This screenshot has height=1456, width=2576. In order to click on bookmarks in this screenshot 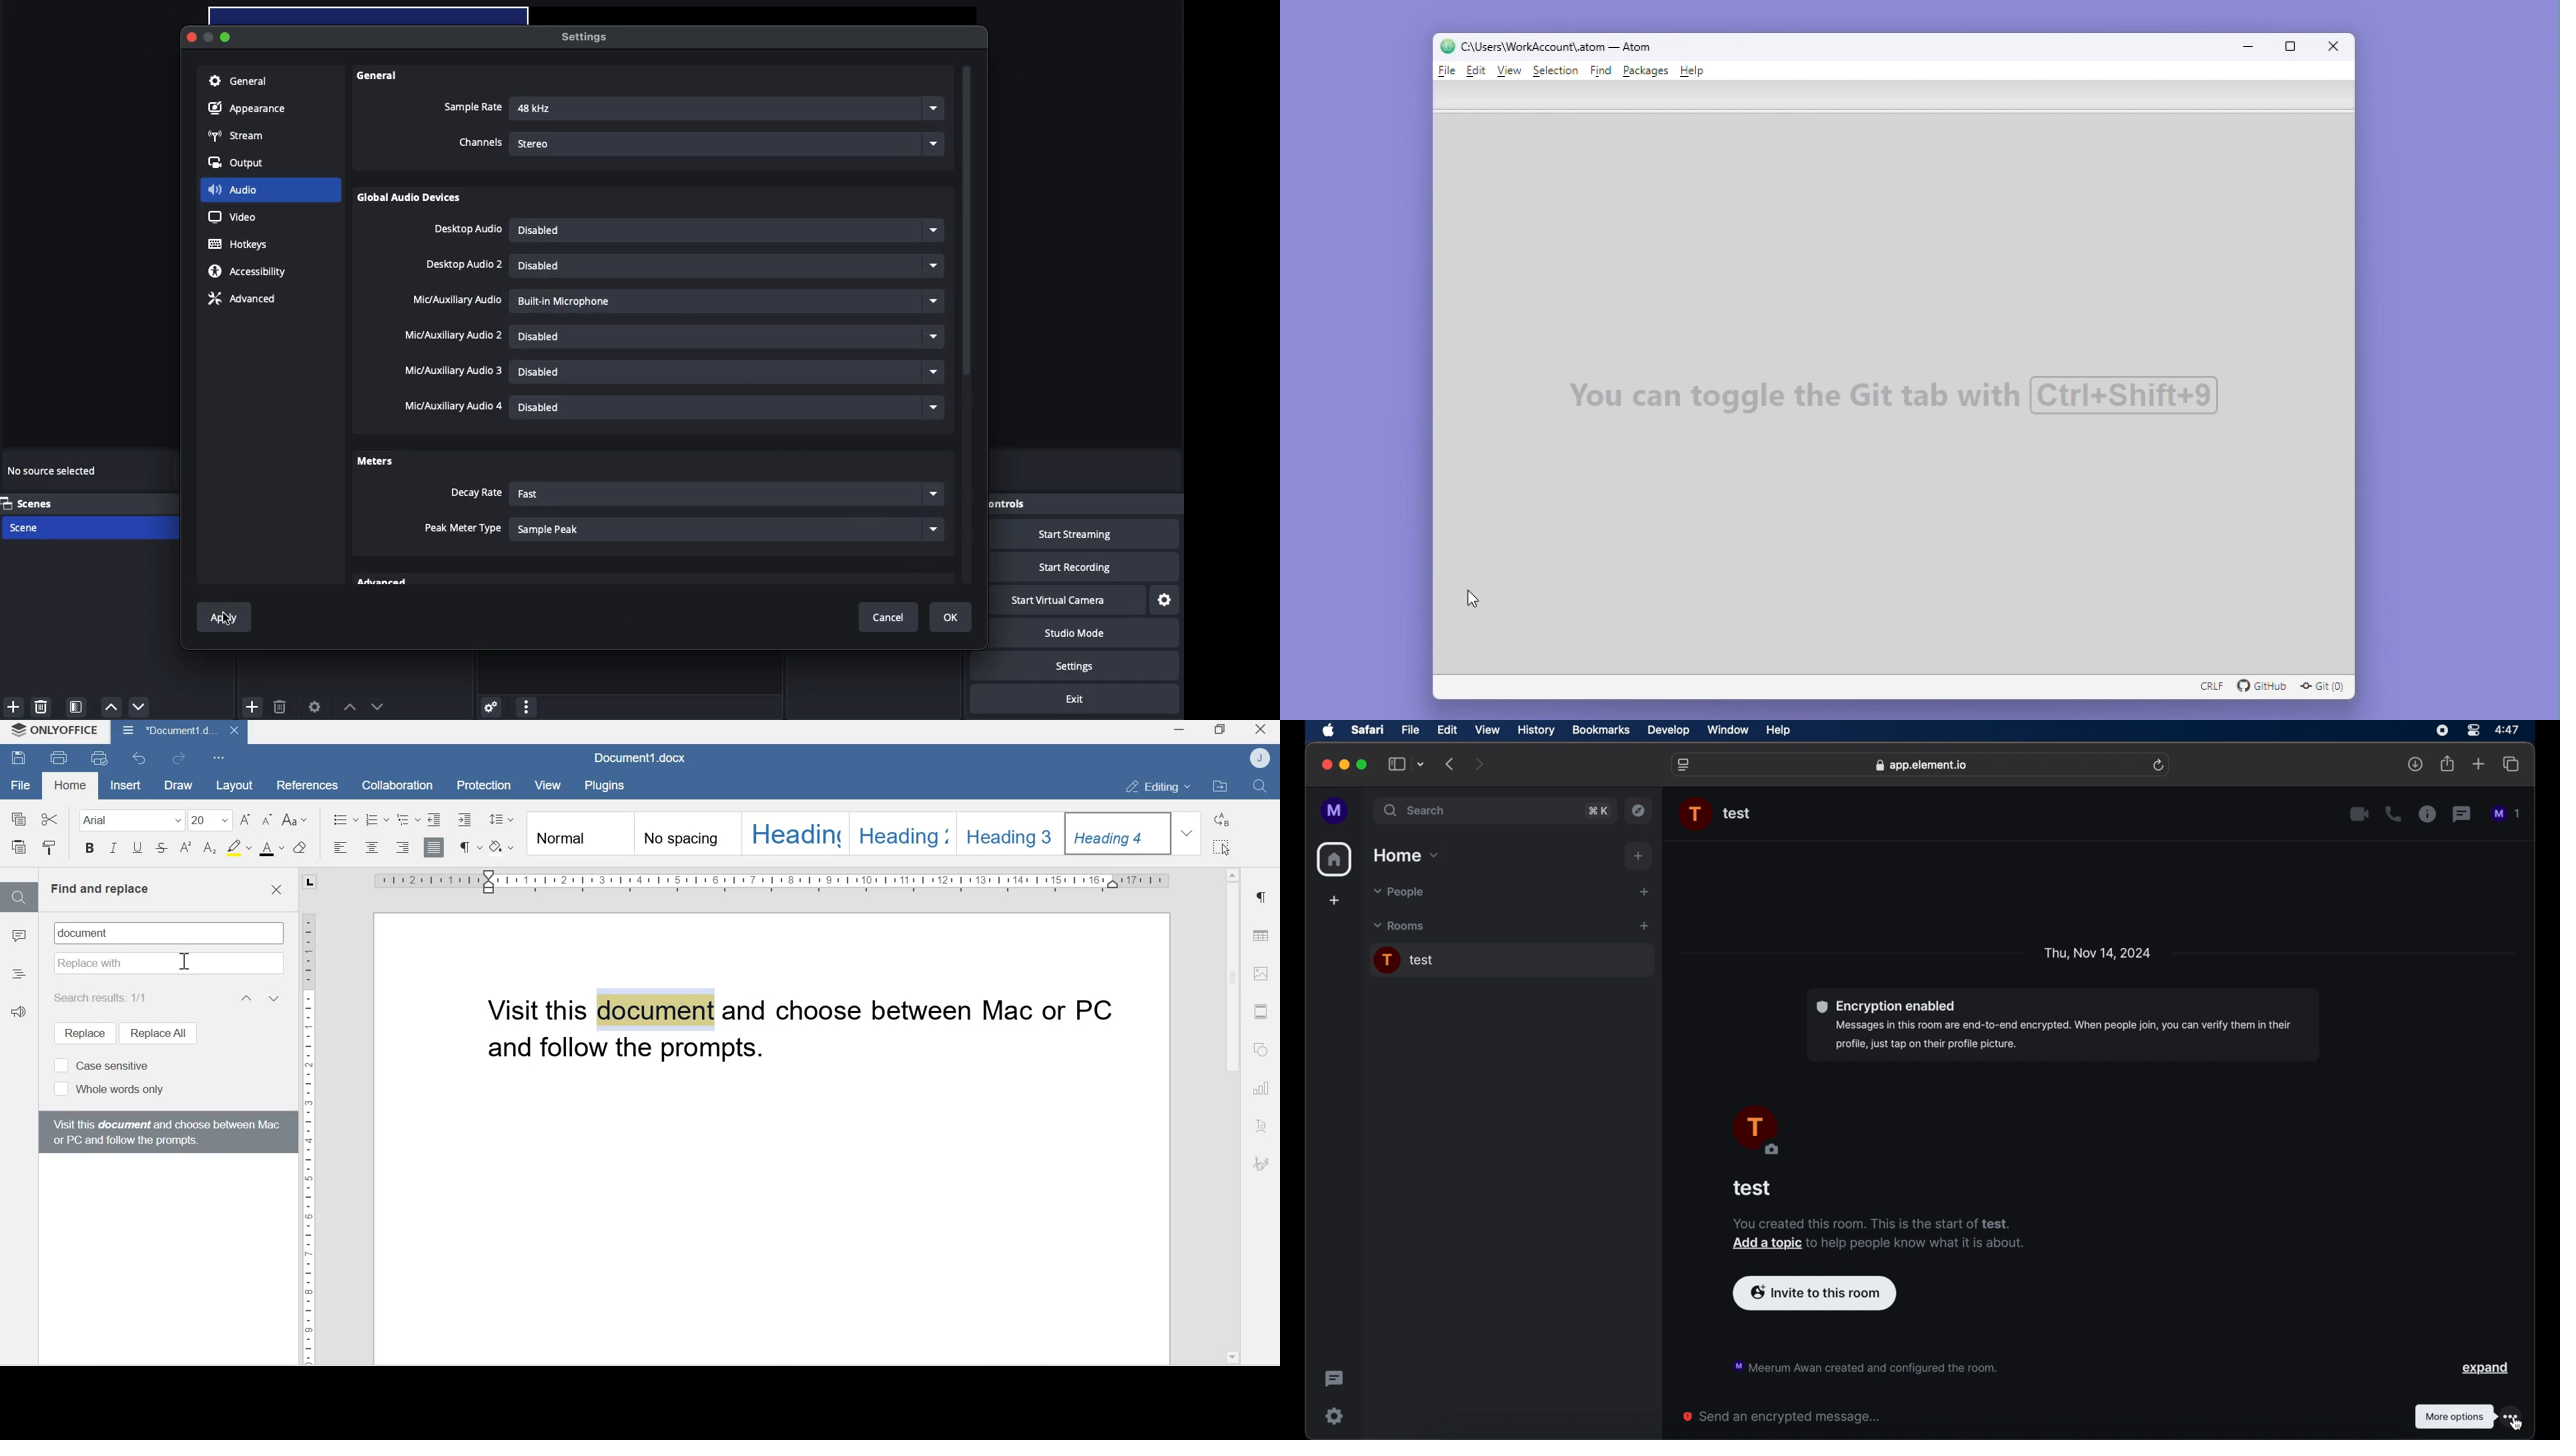, I will do `click(1601, 730)`.